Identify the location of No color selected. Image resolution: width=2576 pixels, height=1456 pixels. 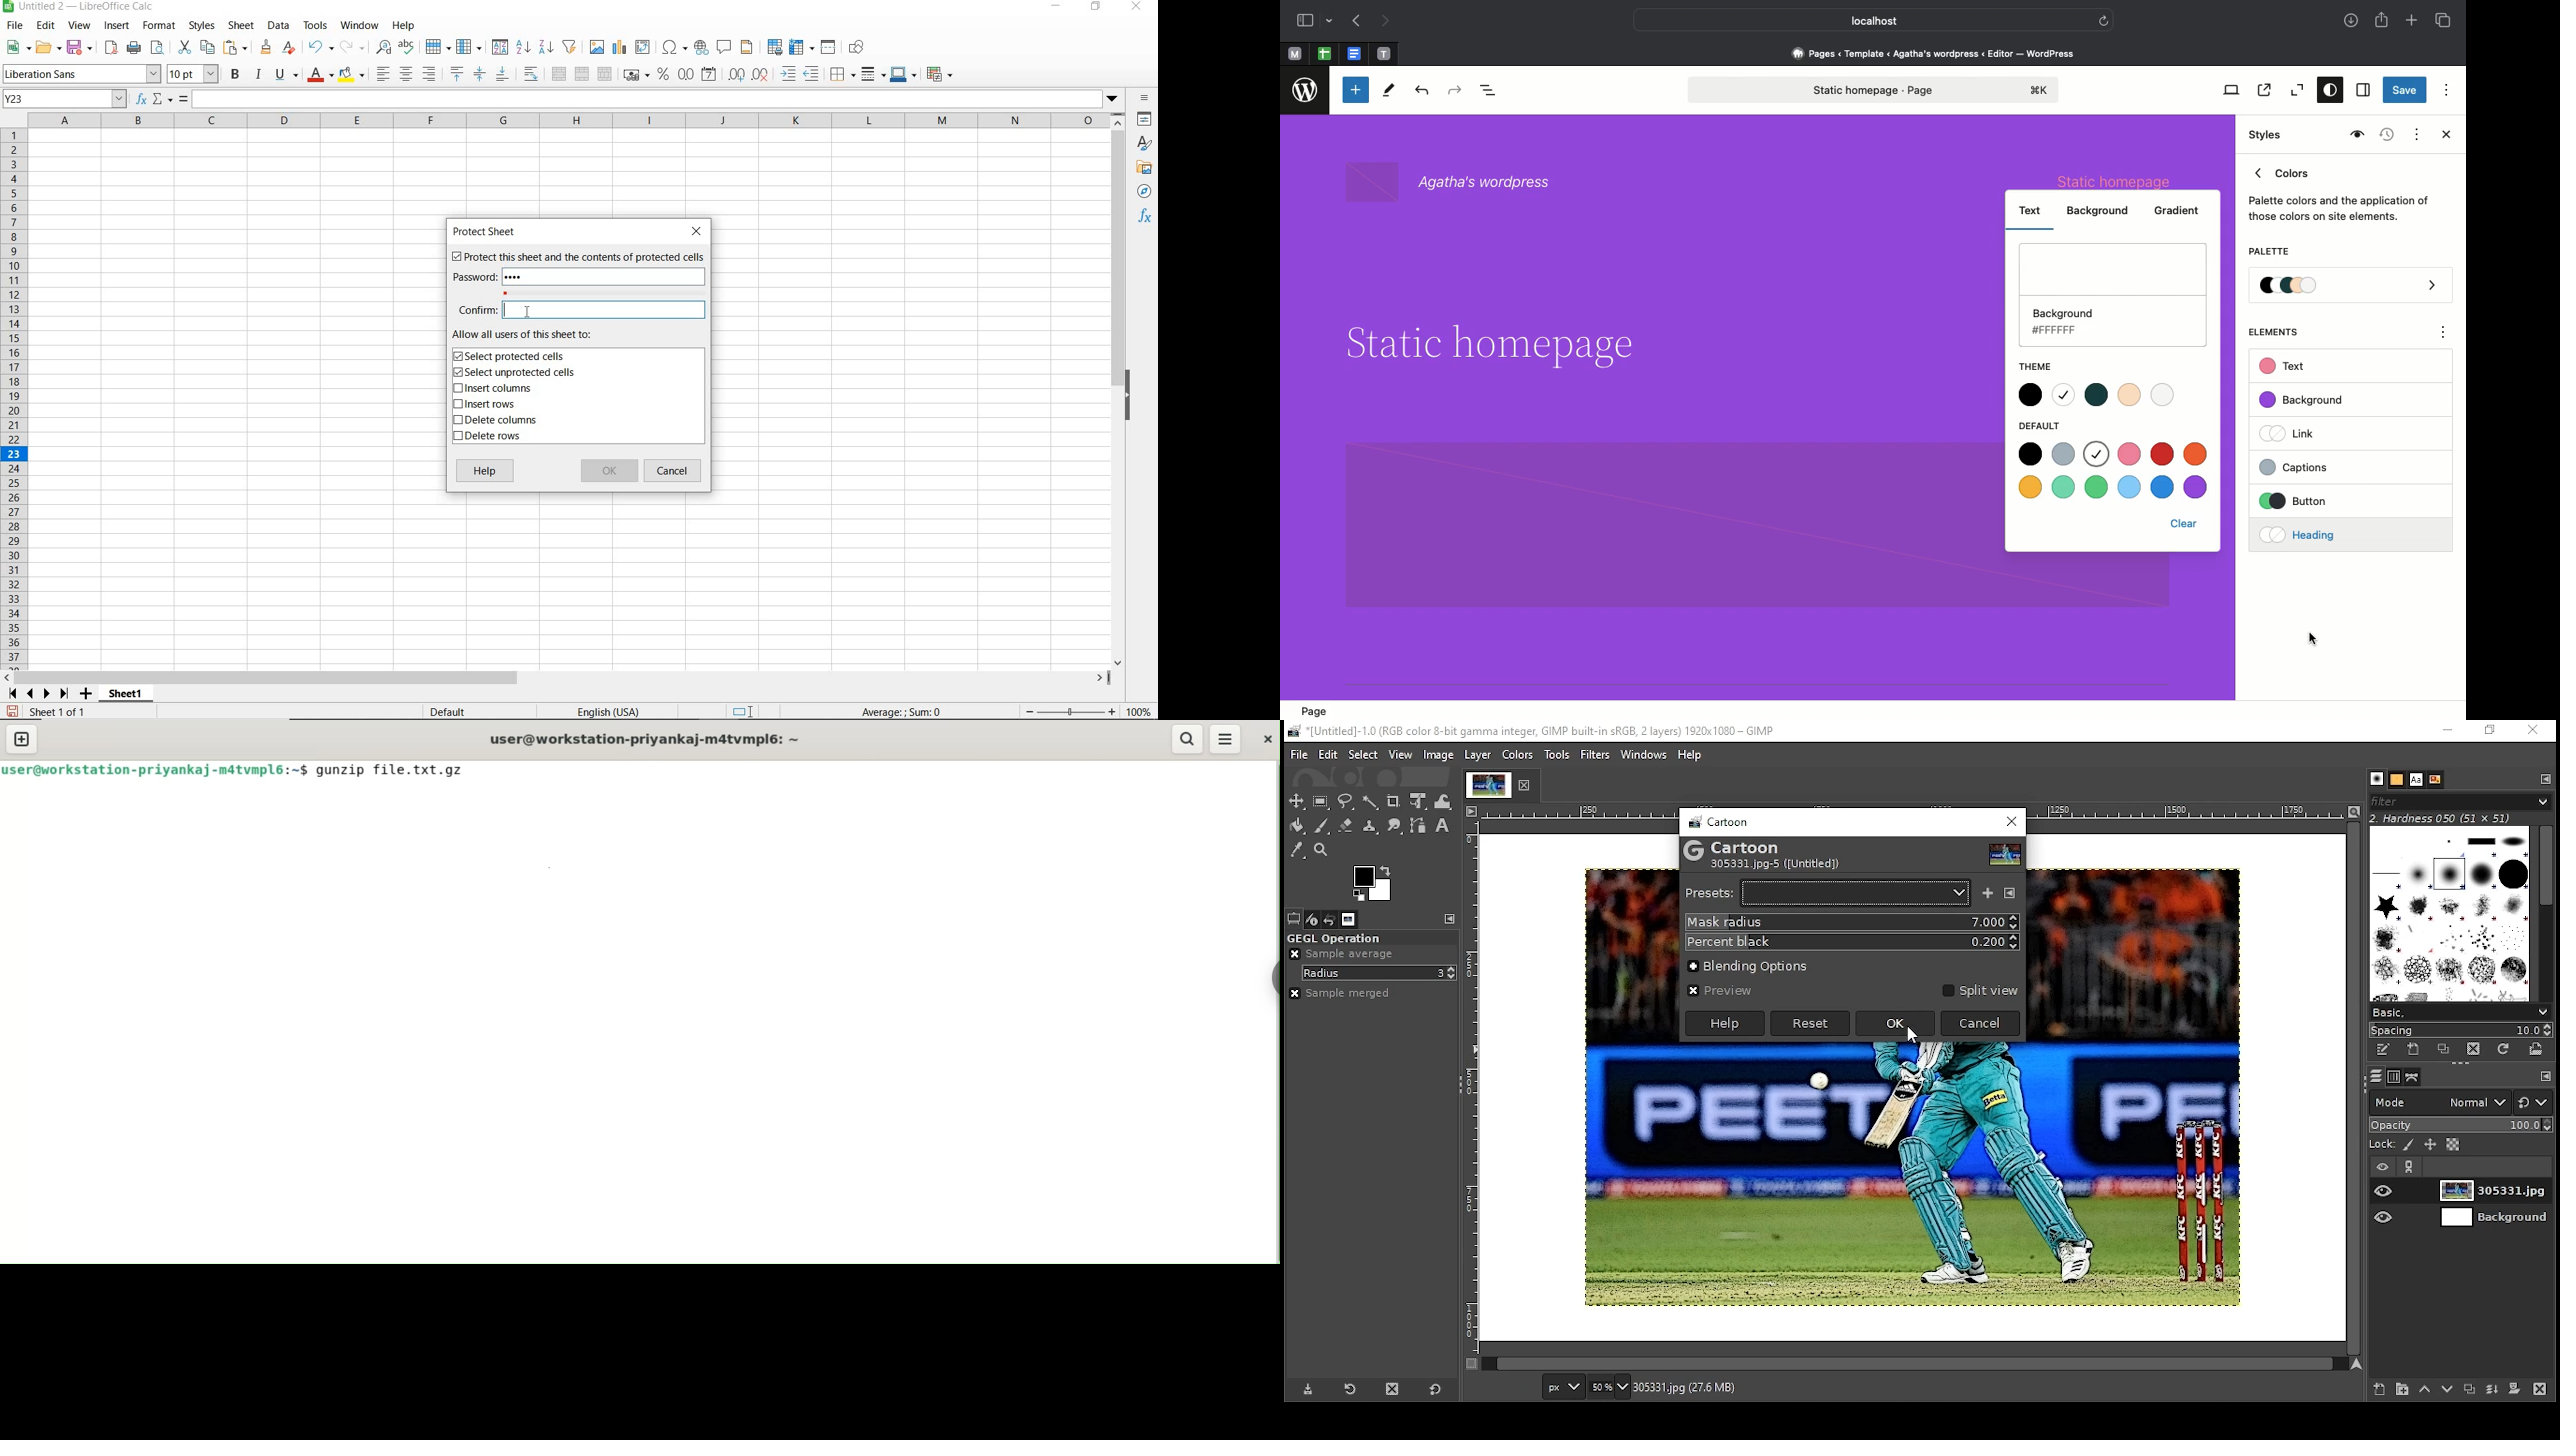
(2115, 294).